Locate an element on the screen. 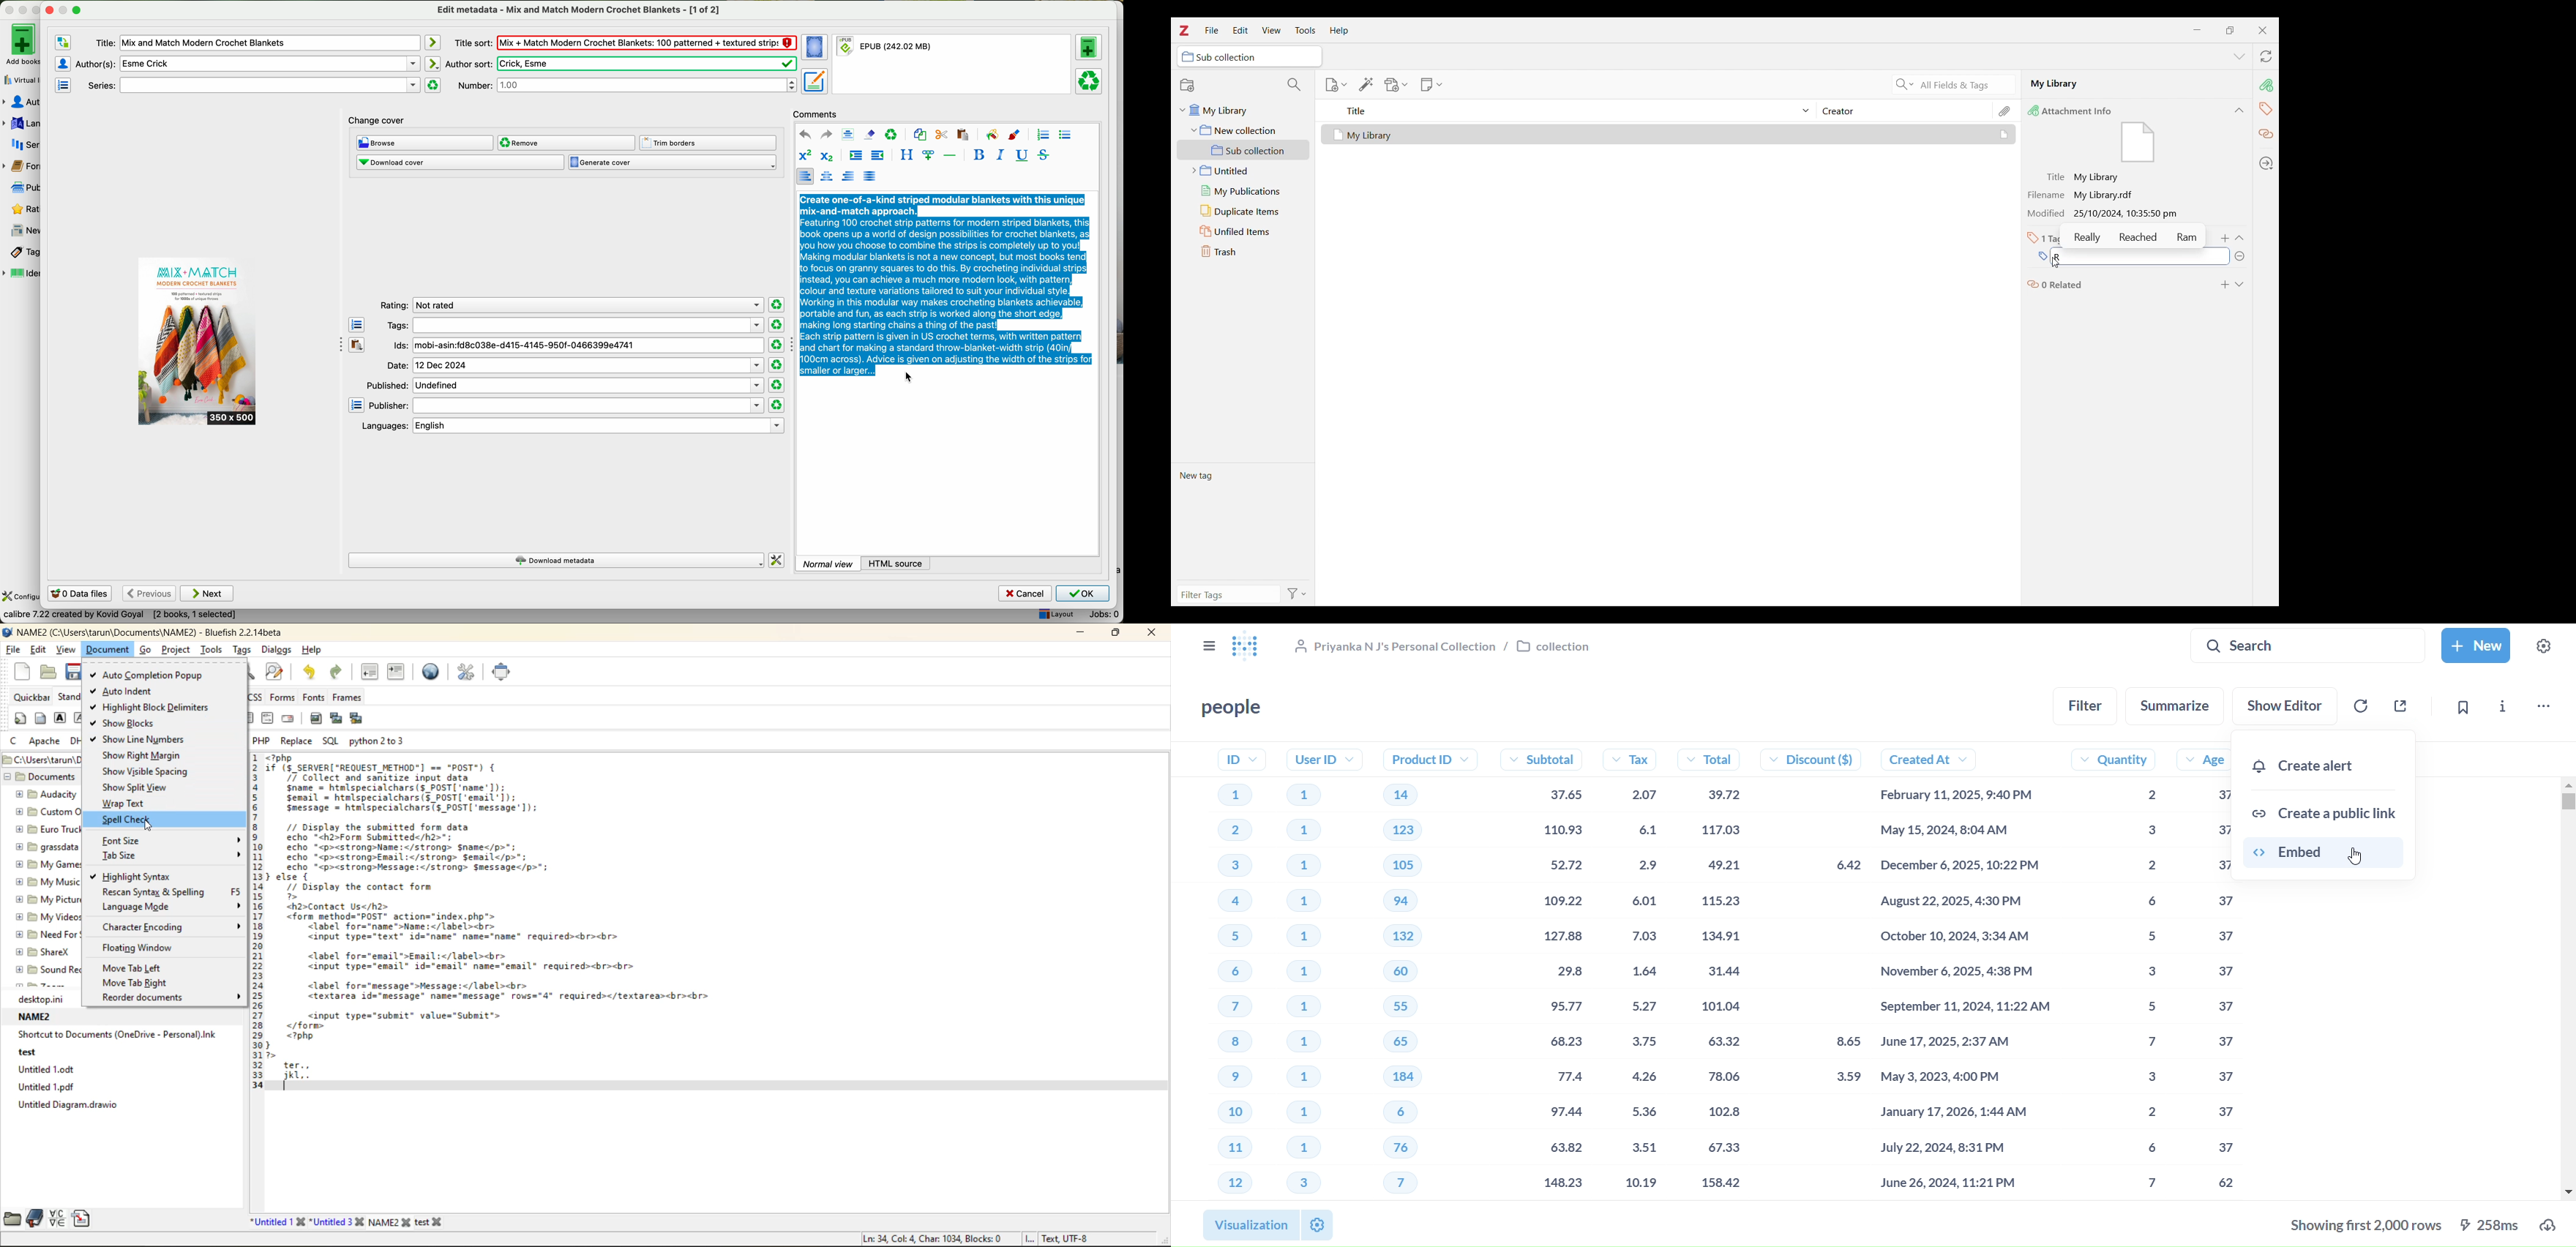  Tools menu is located at coordinates (1305, 30).